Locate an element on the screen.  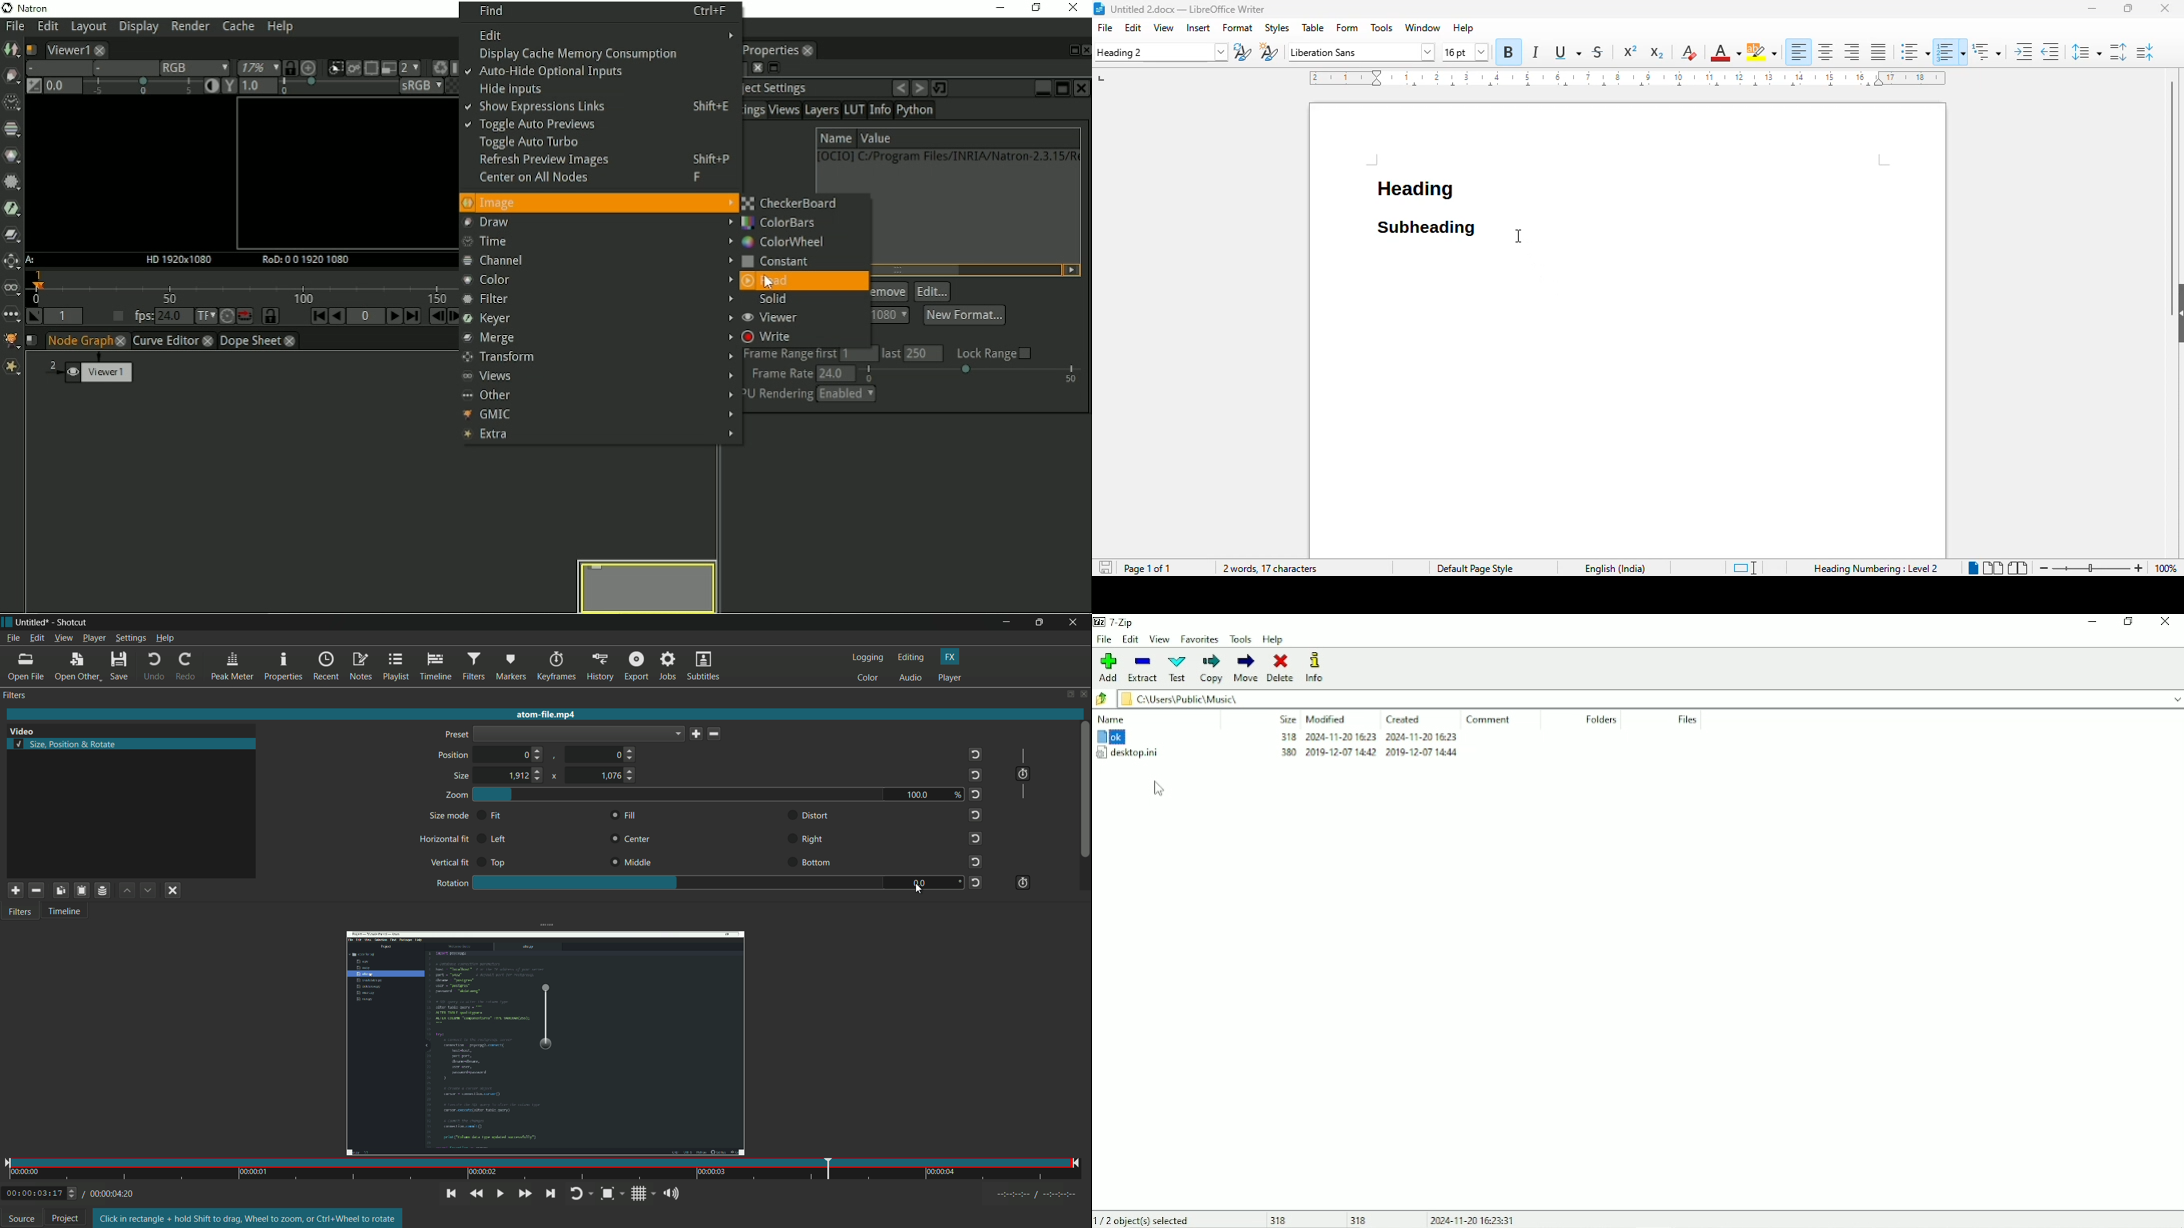
remove selected filter is located at coordinates (36, 890).